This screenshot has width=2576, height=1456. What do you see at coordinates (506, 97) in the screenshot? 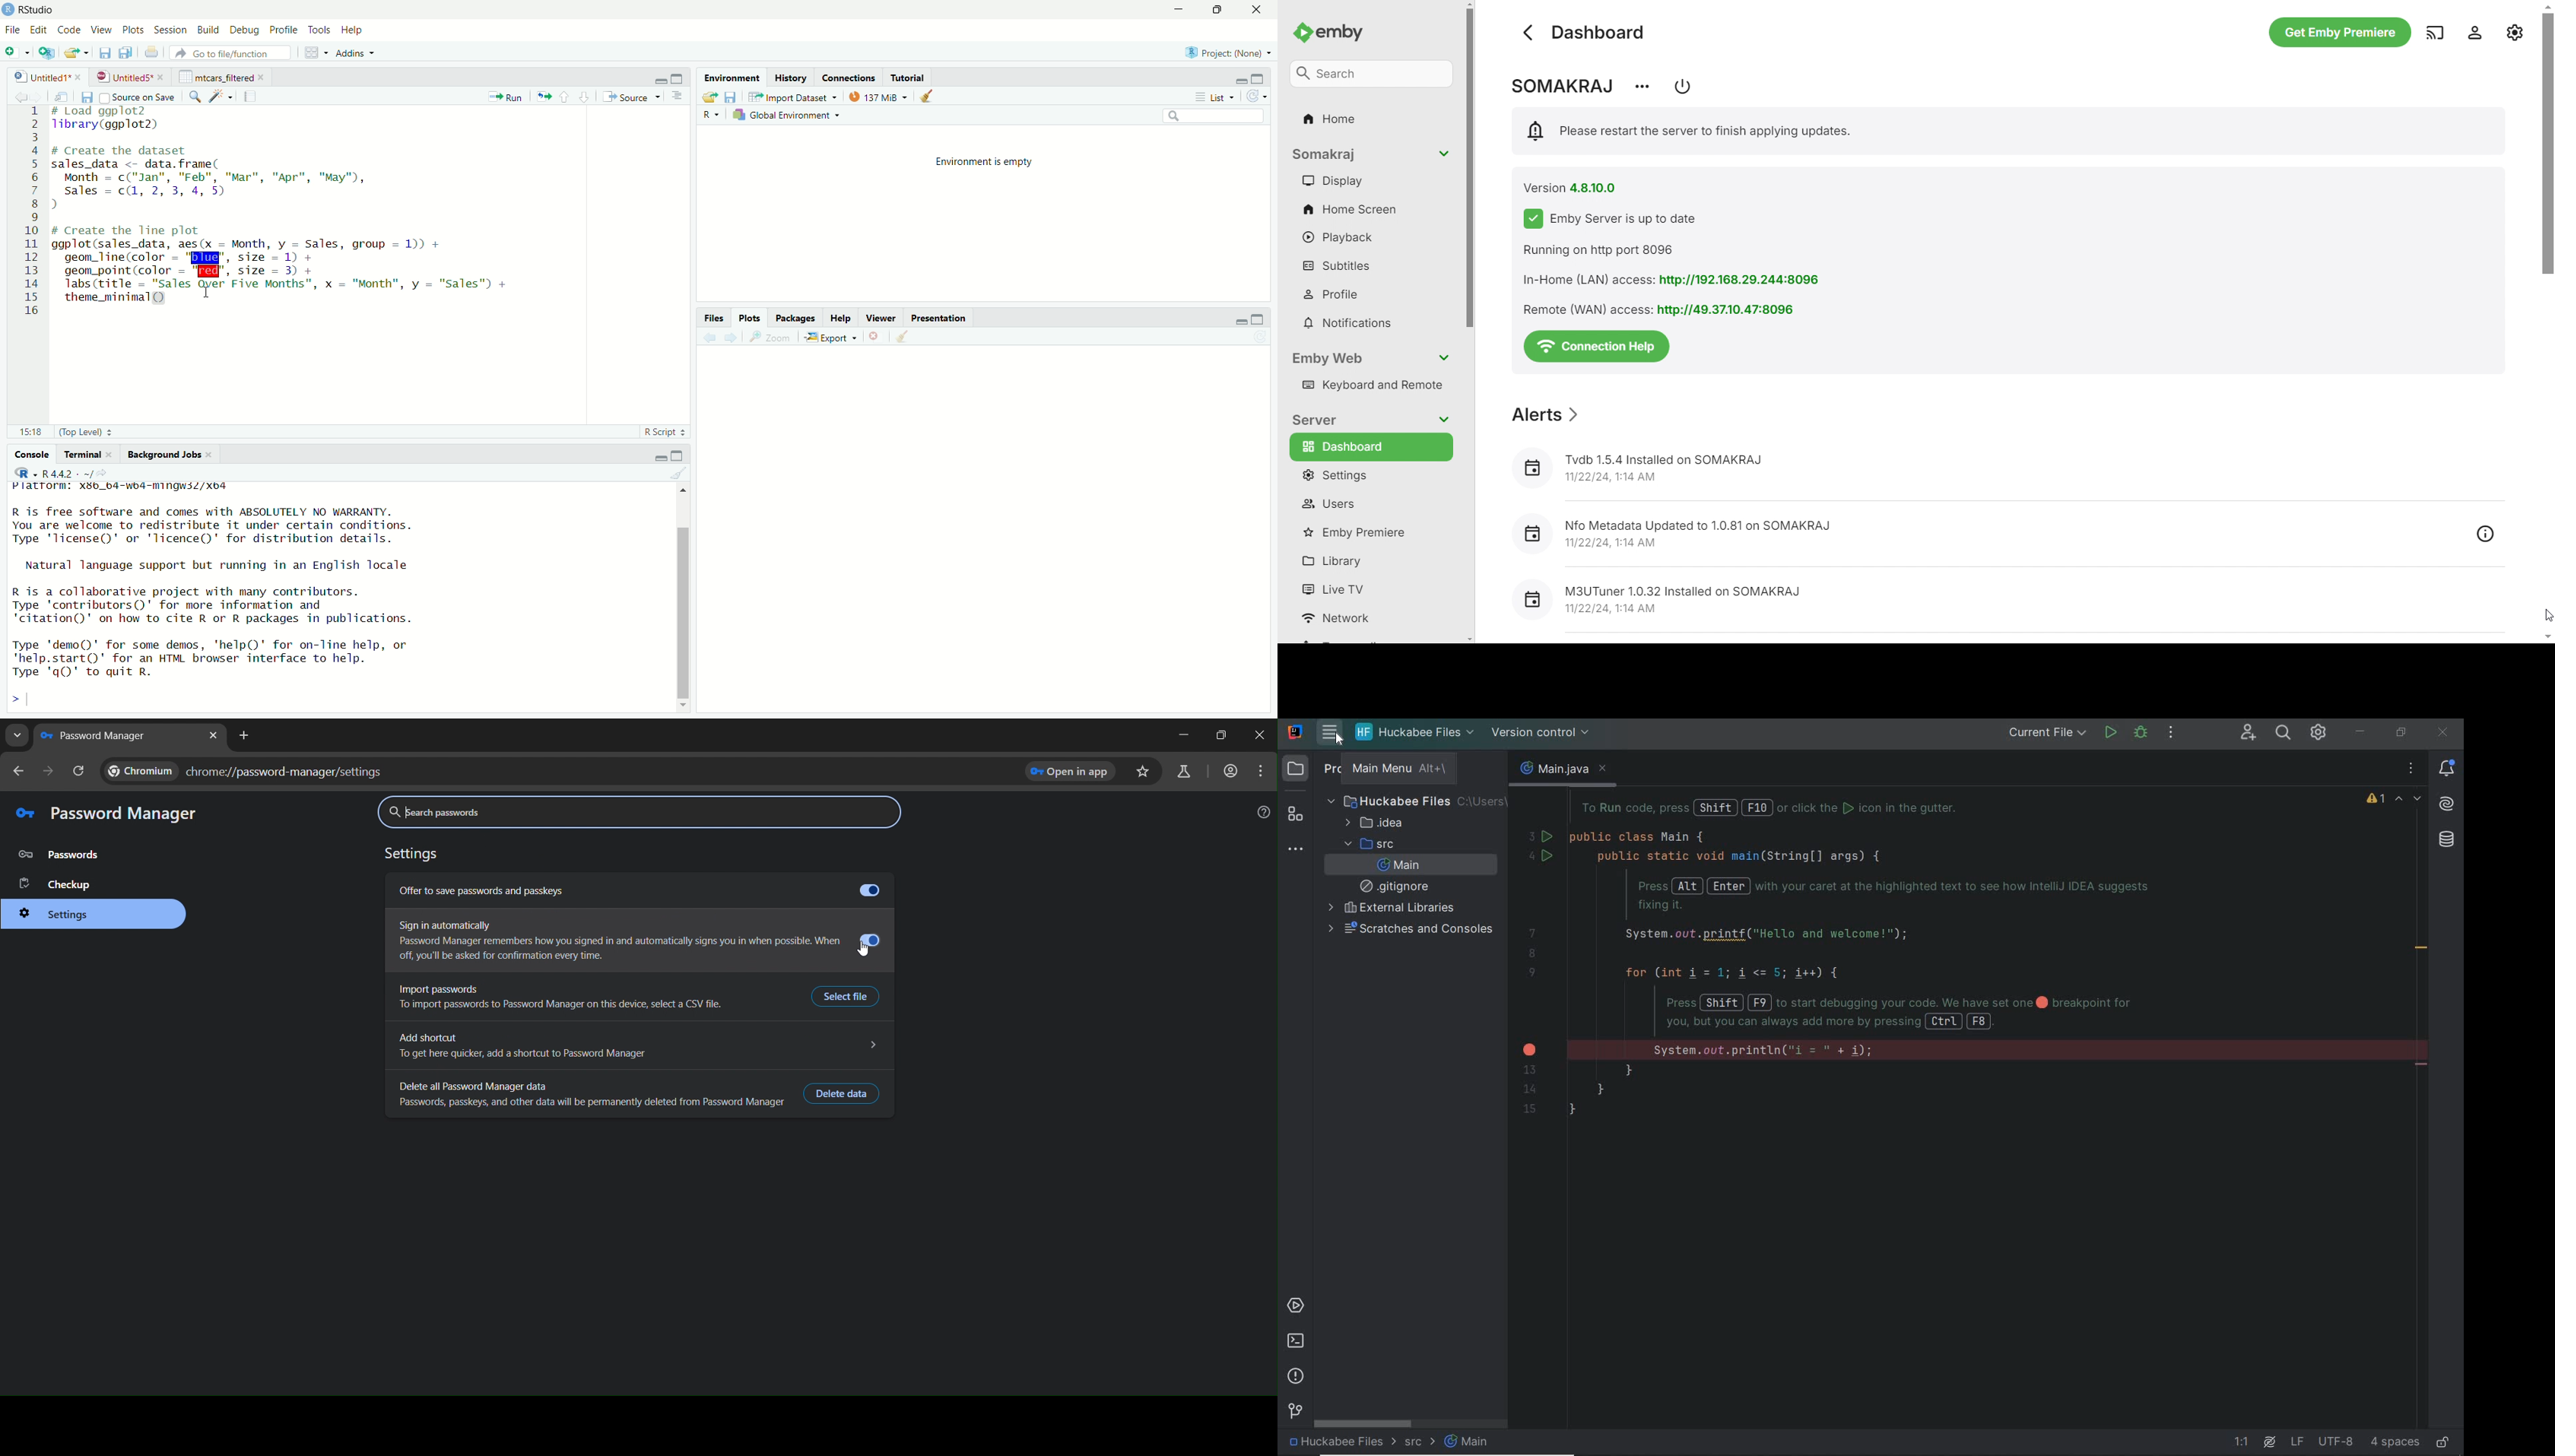
I see `run current file` at bounding box center [506, 97].